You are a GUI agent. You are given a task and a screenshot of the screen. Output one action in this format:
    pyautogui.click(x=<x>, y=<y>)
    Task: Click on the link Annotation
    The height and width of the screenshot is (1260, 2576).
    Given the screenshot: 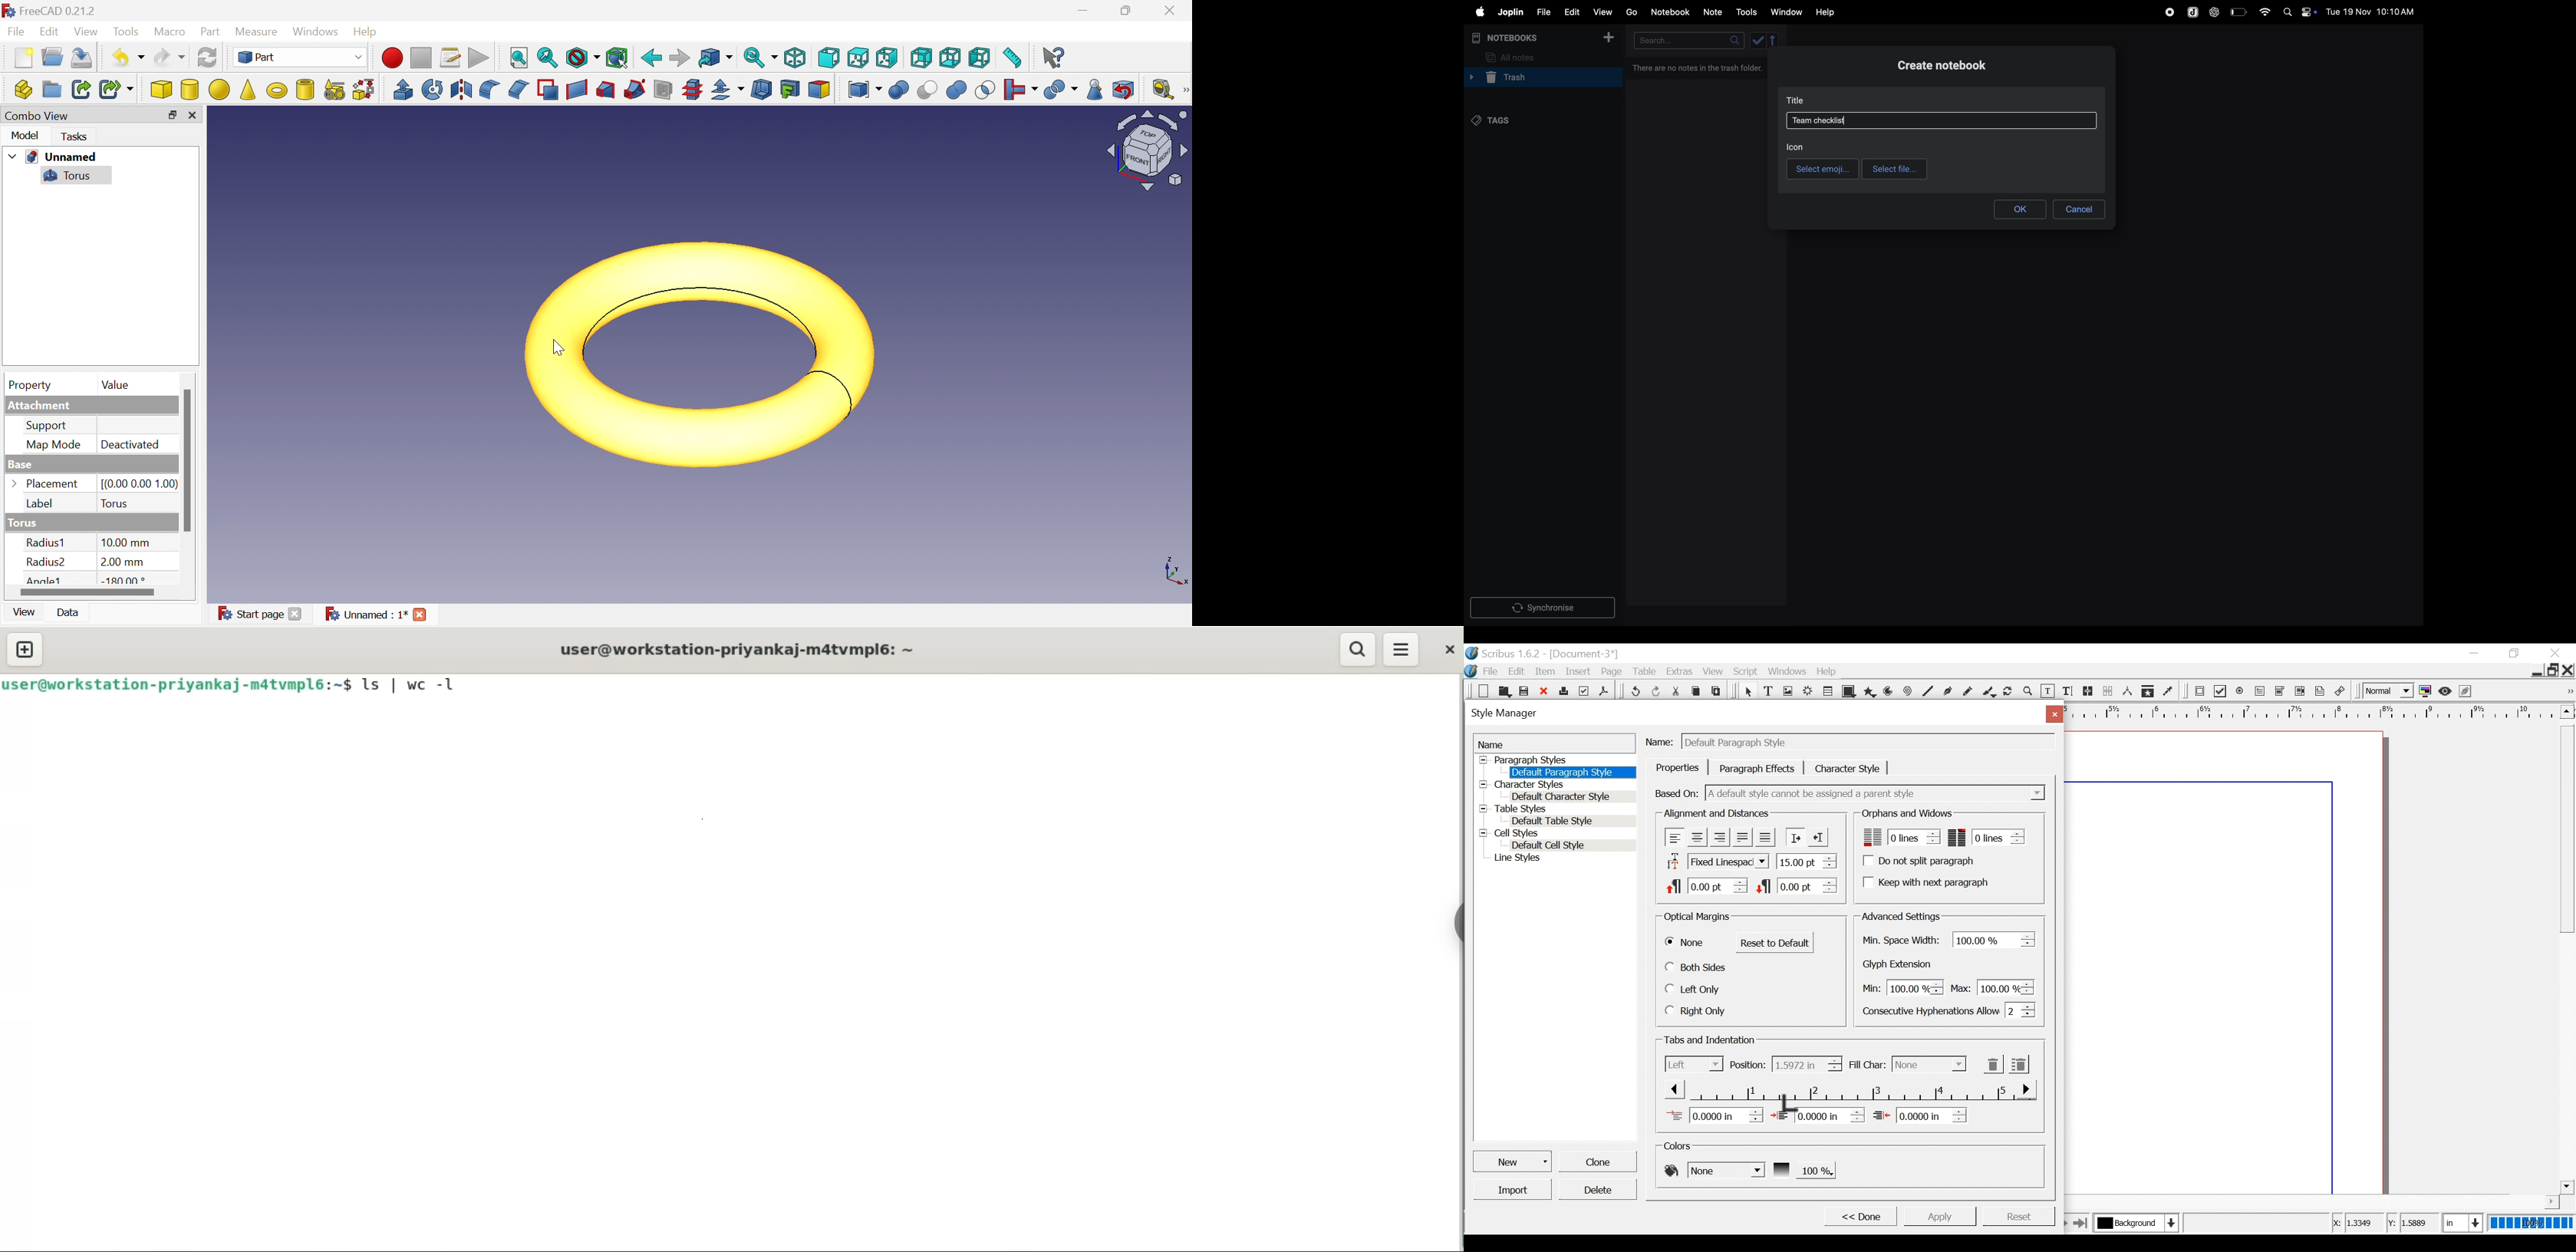 What is the action you would take?
    pyautogui.click(x=2341, y=691)
    